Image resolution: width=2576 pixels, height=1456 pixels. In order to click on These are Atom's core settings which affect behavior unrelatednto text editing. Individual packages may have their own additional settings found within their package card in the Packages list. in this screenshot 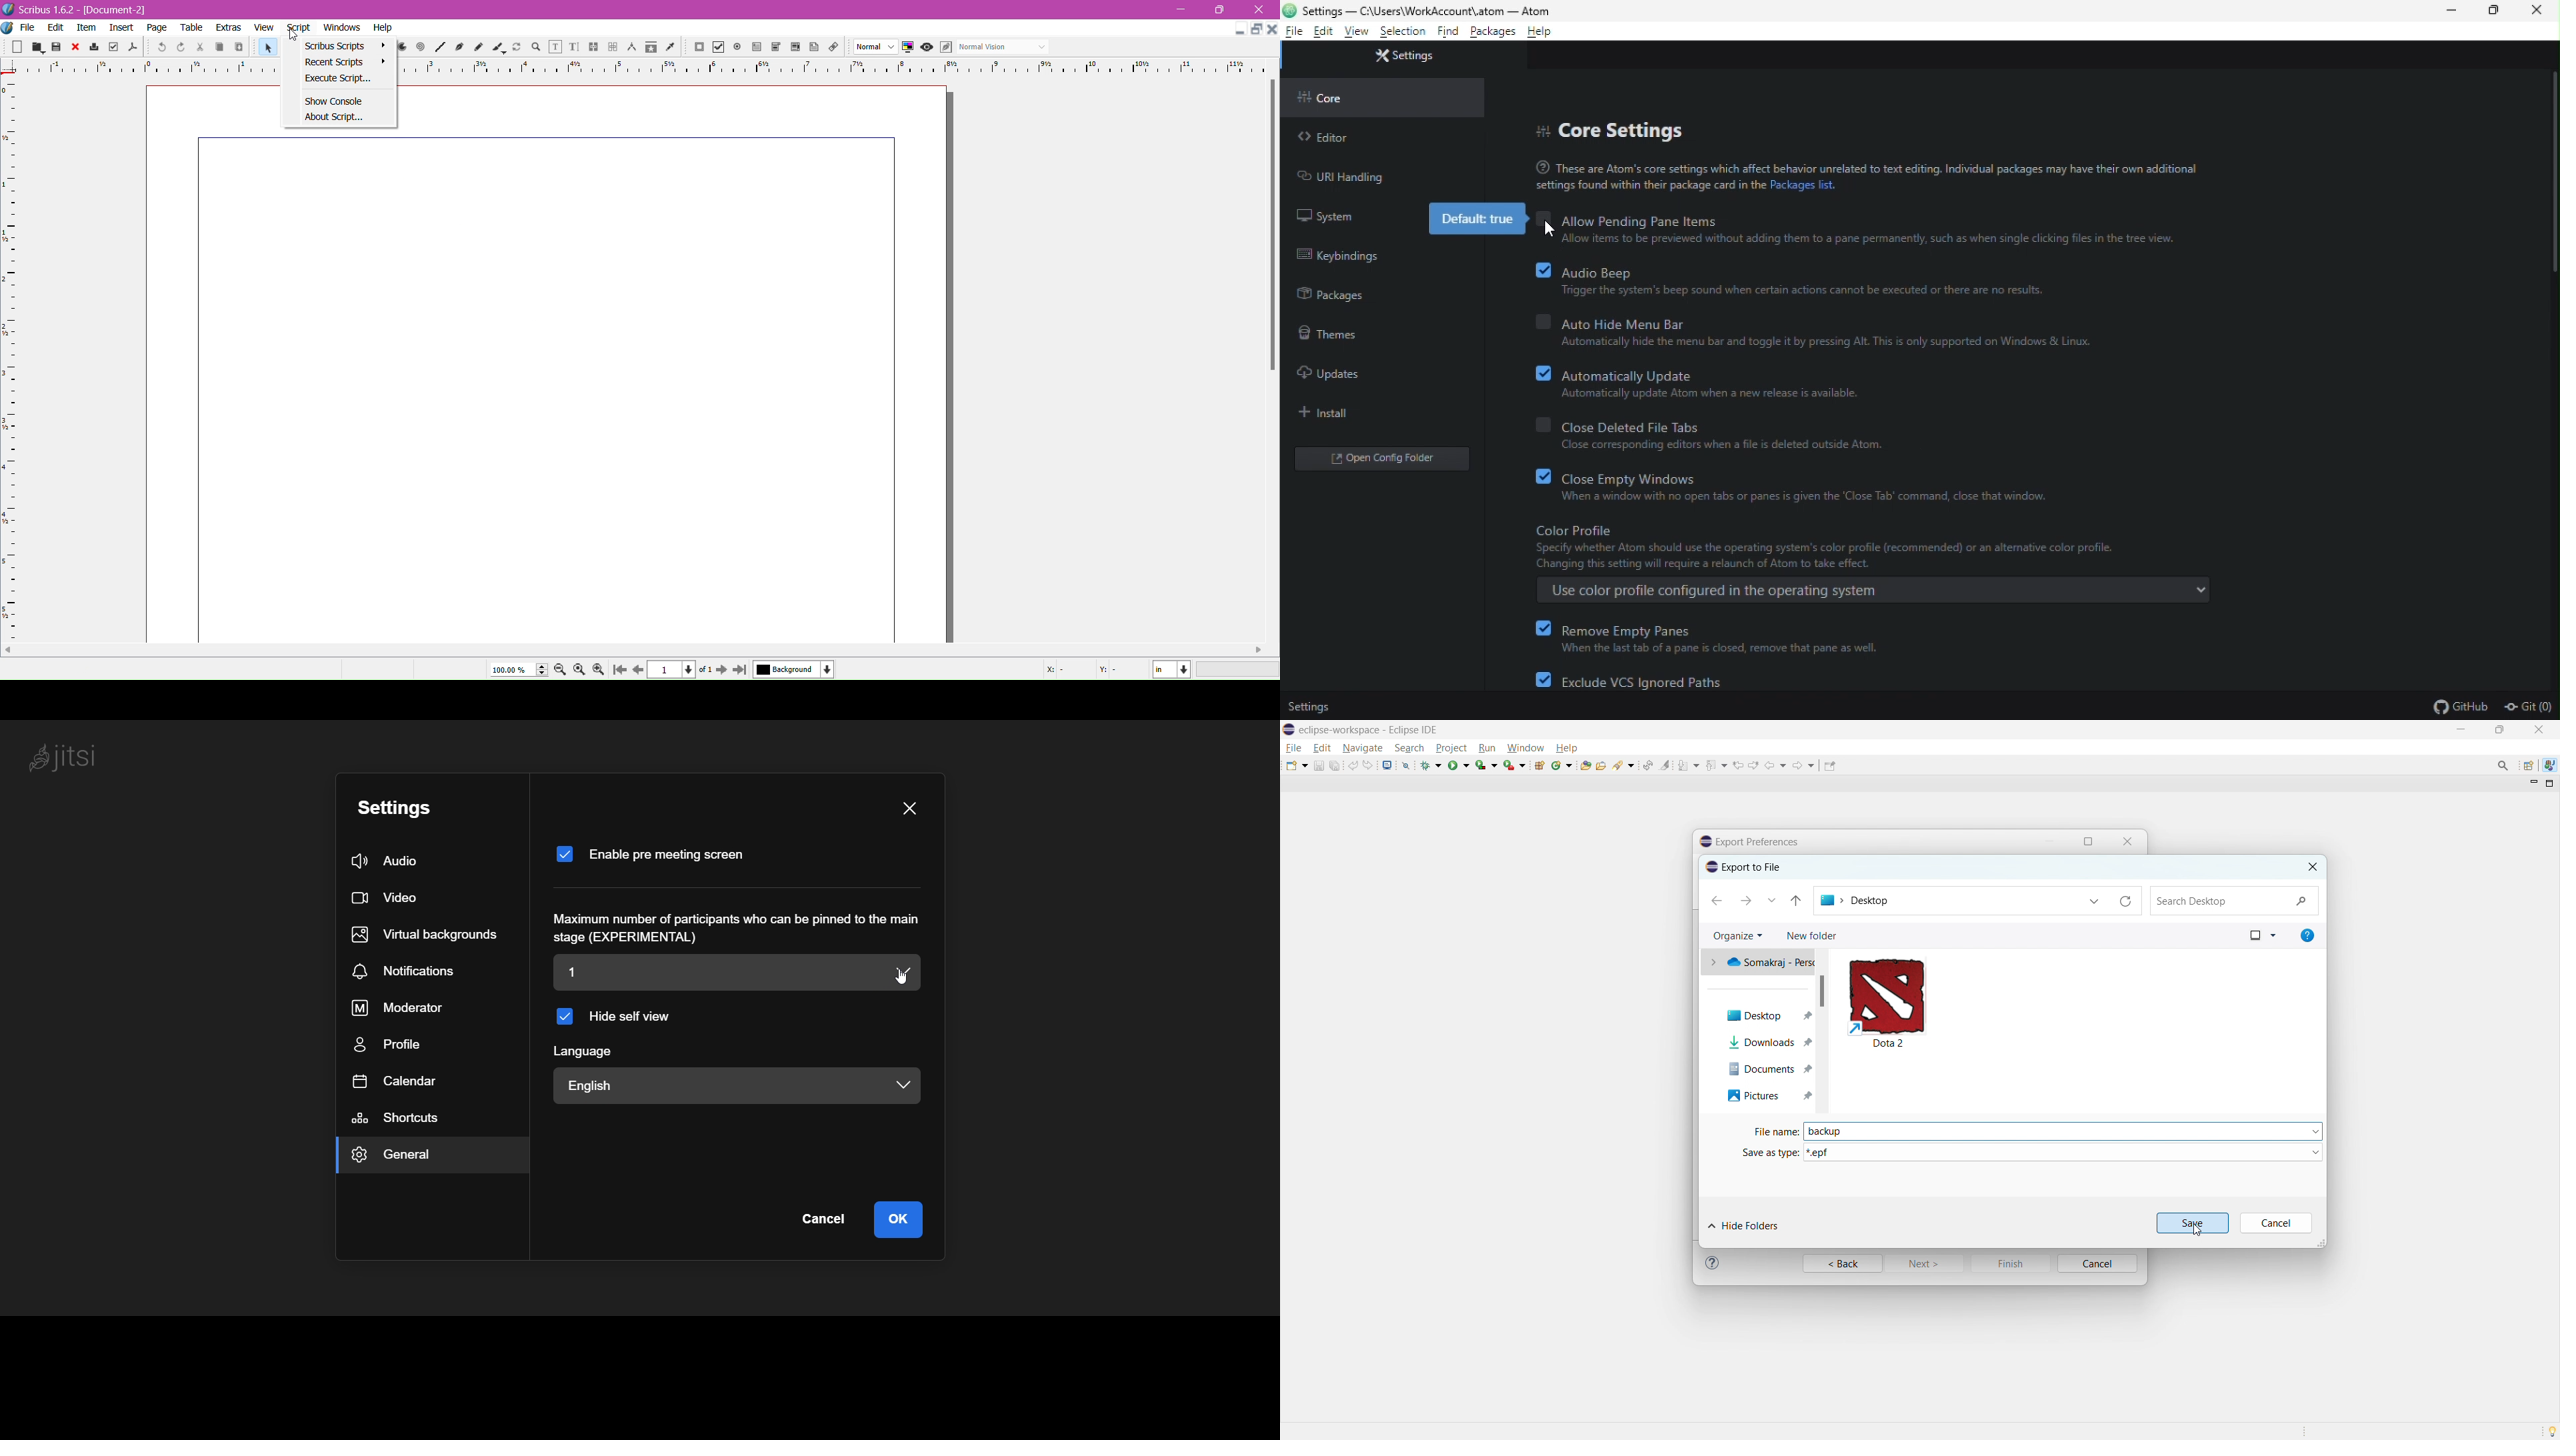, I will do `click(1869, 176)`.